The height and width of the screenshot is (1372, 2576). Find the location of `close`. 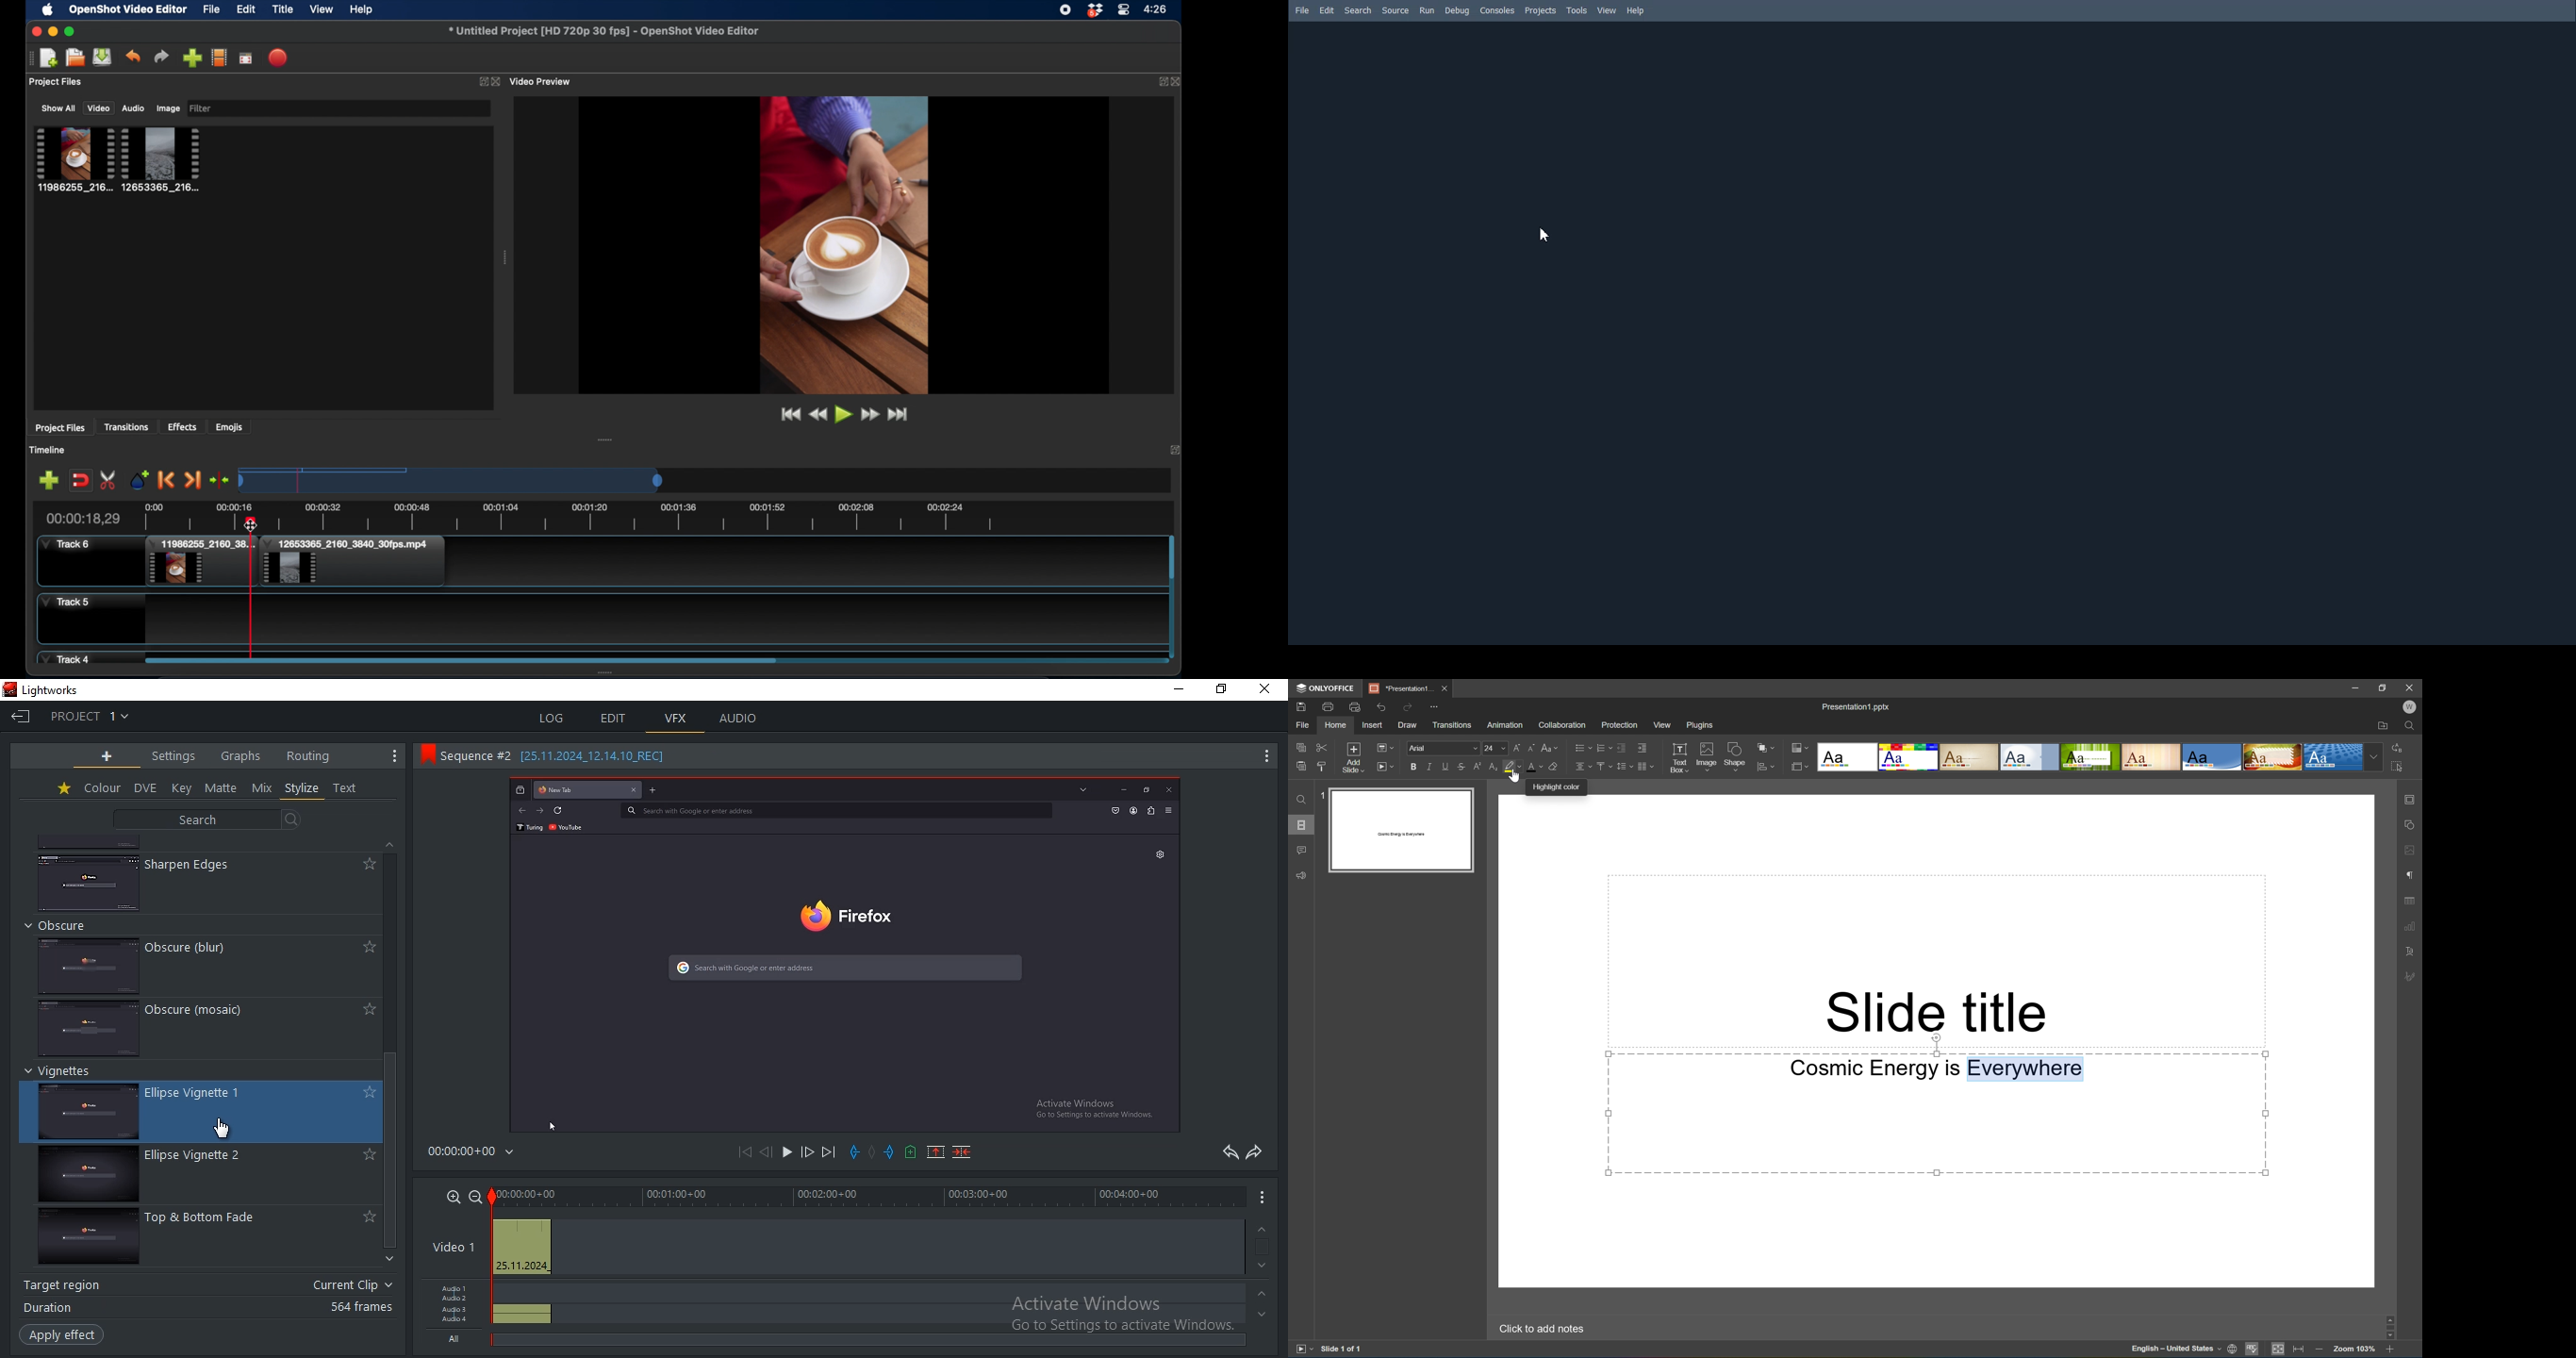

close is located at coordinates (497, 82).